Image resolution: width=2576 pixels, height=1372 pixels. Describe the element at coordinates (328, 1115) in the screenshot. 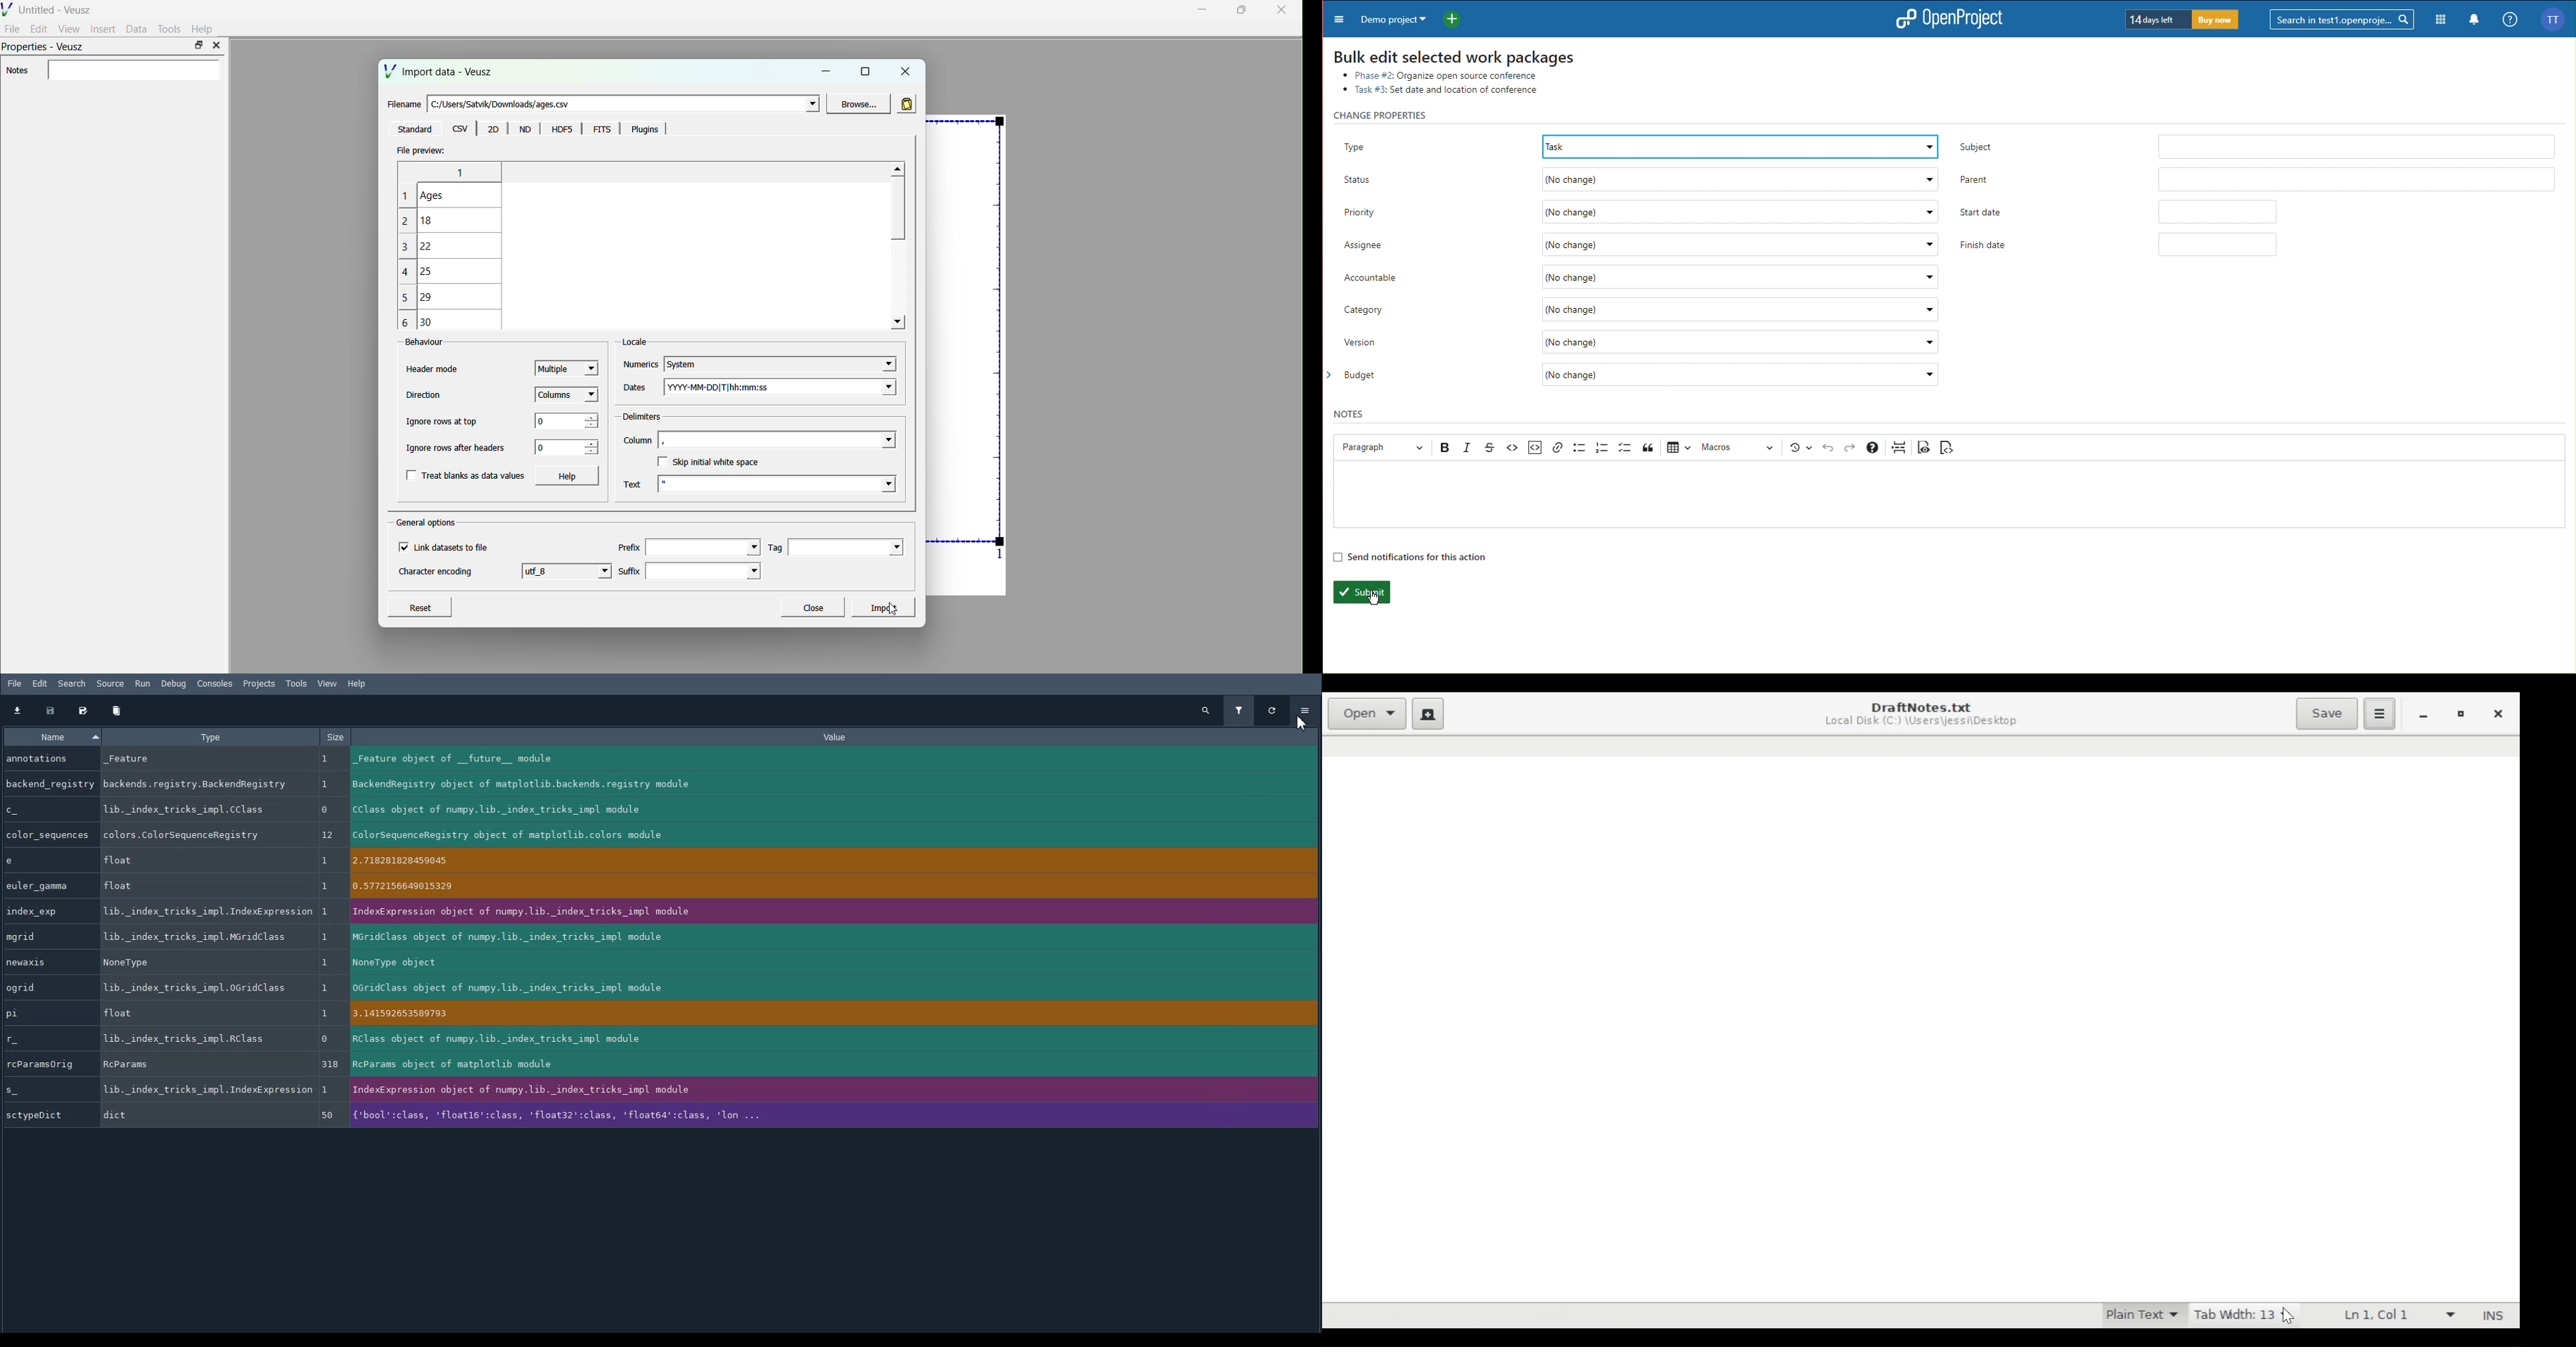

I see `50` at that location.